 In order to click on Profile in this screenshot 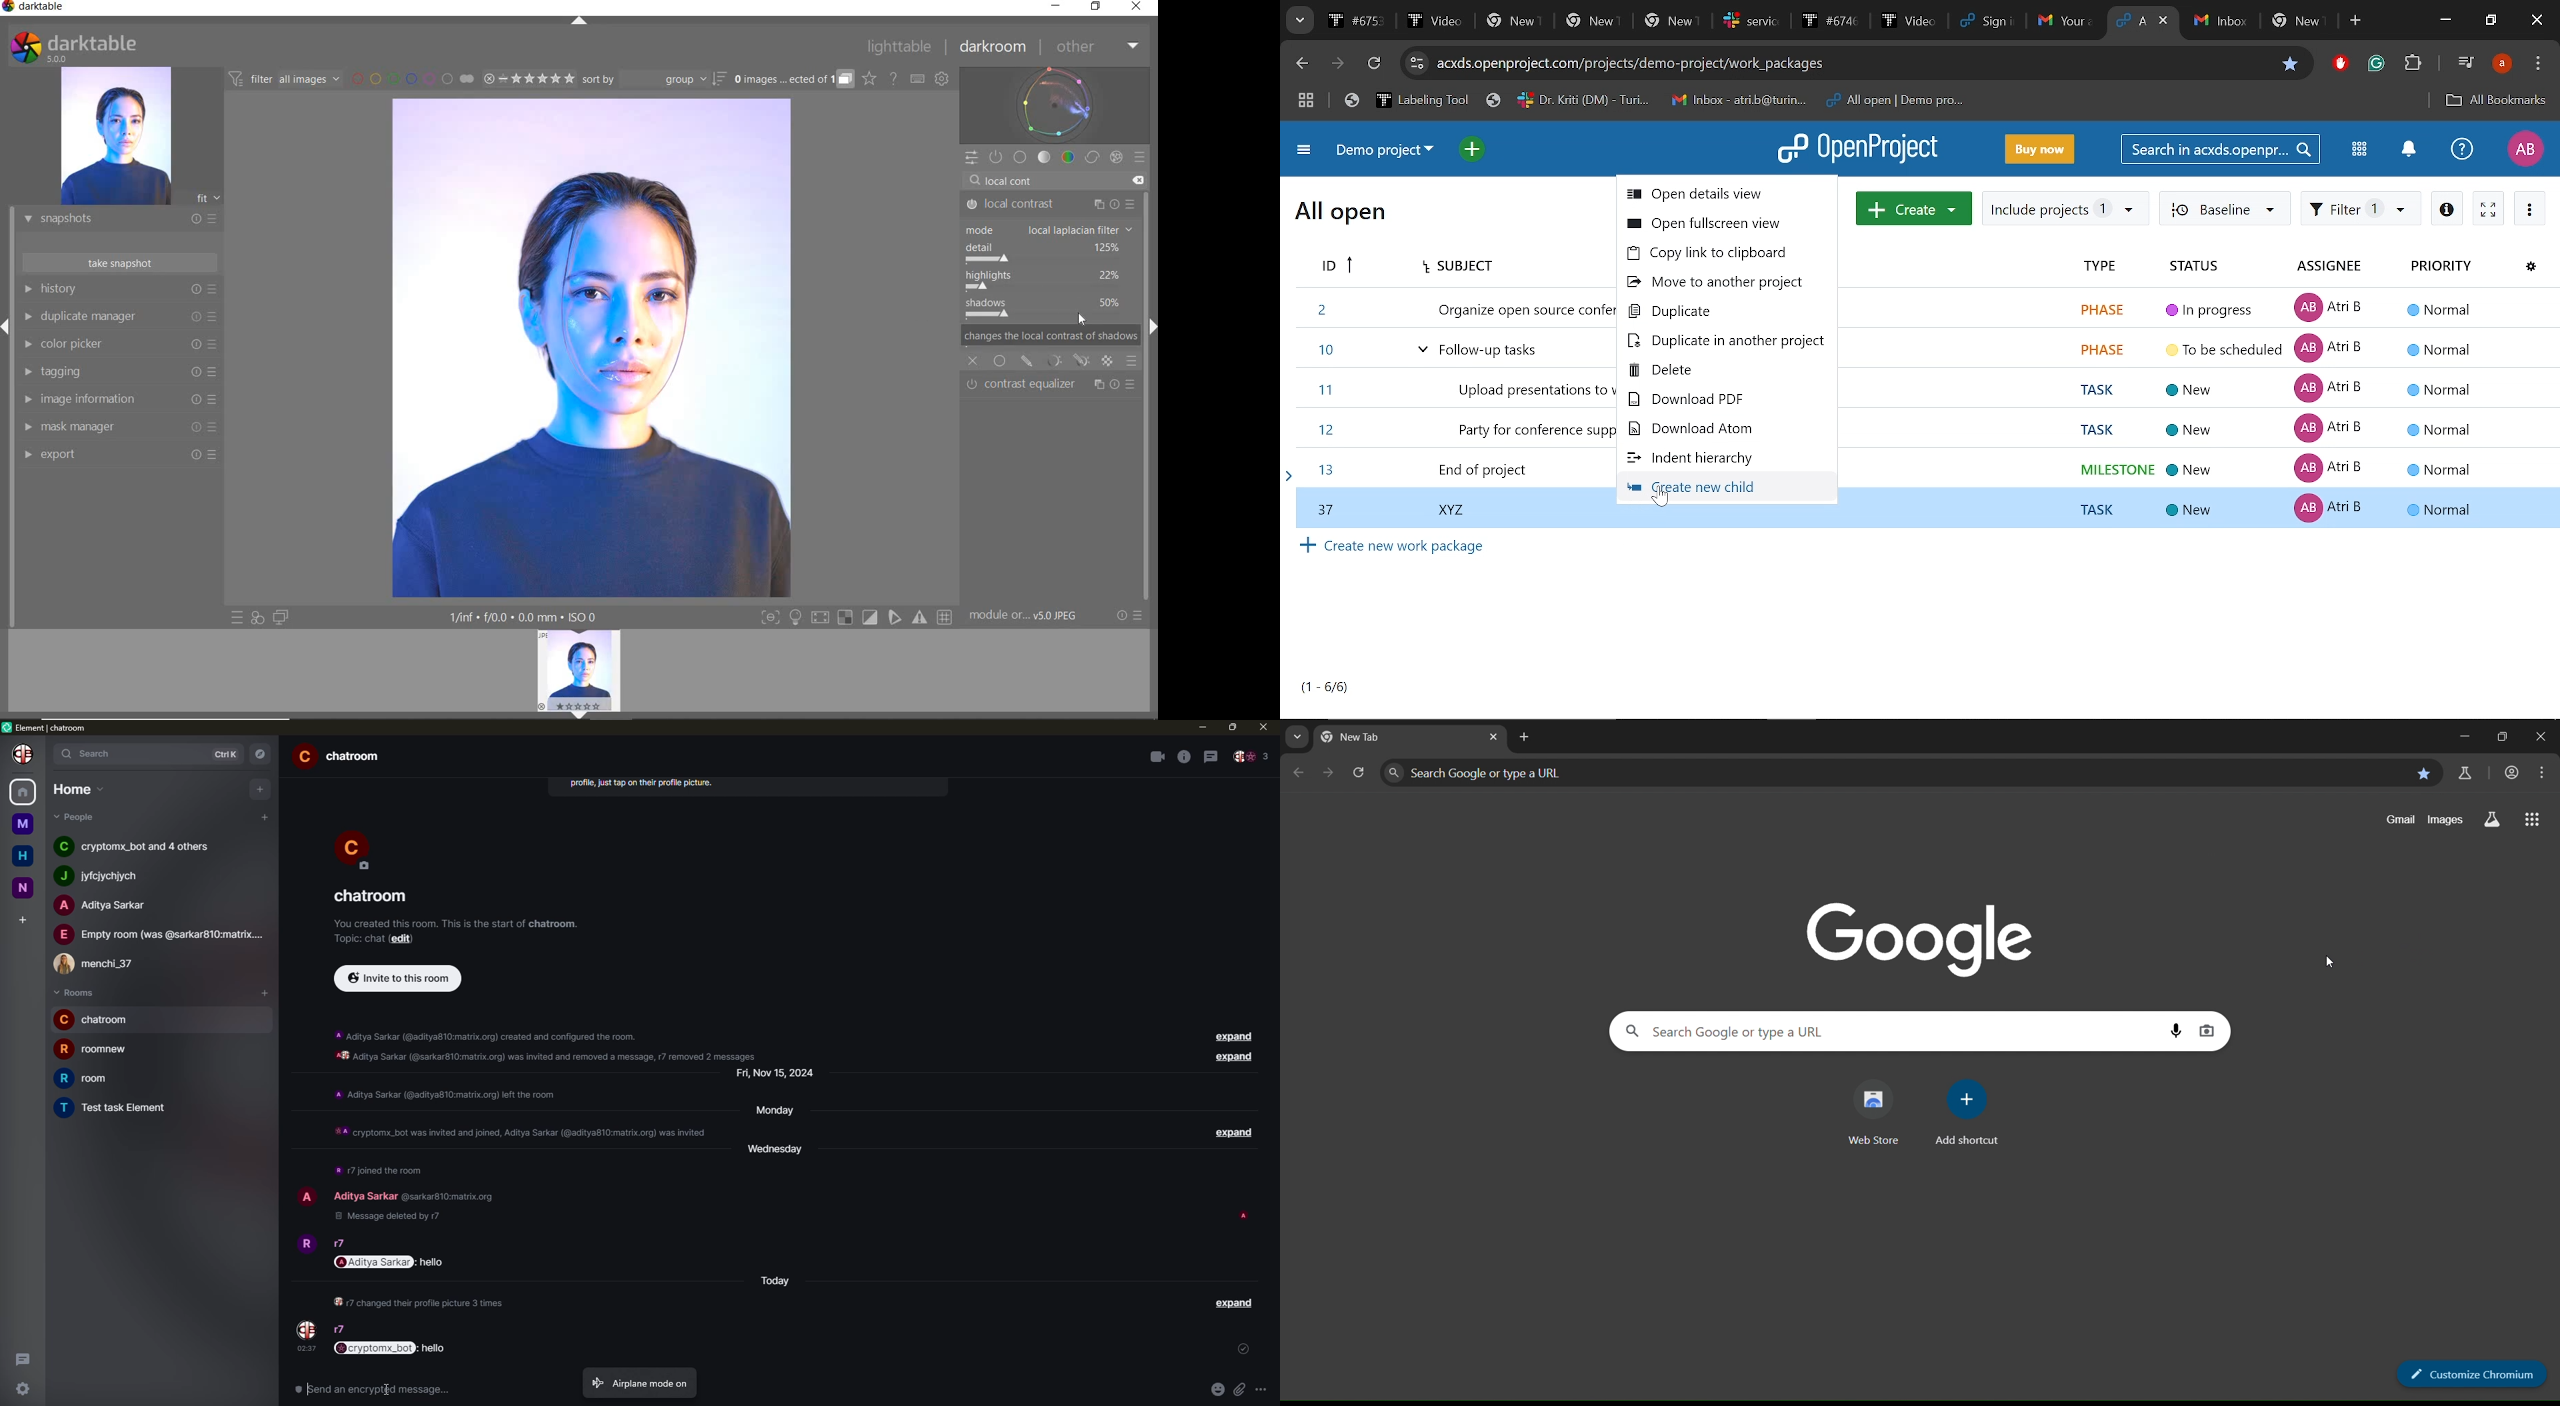, I will do `click(2525, 149)`.